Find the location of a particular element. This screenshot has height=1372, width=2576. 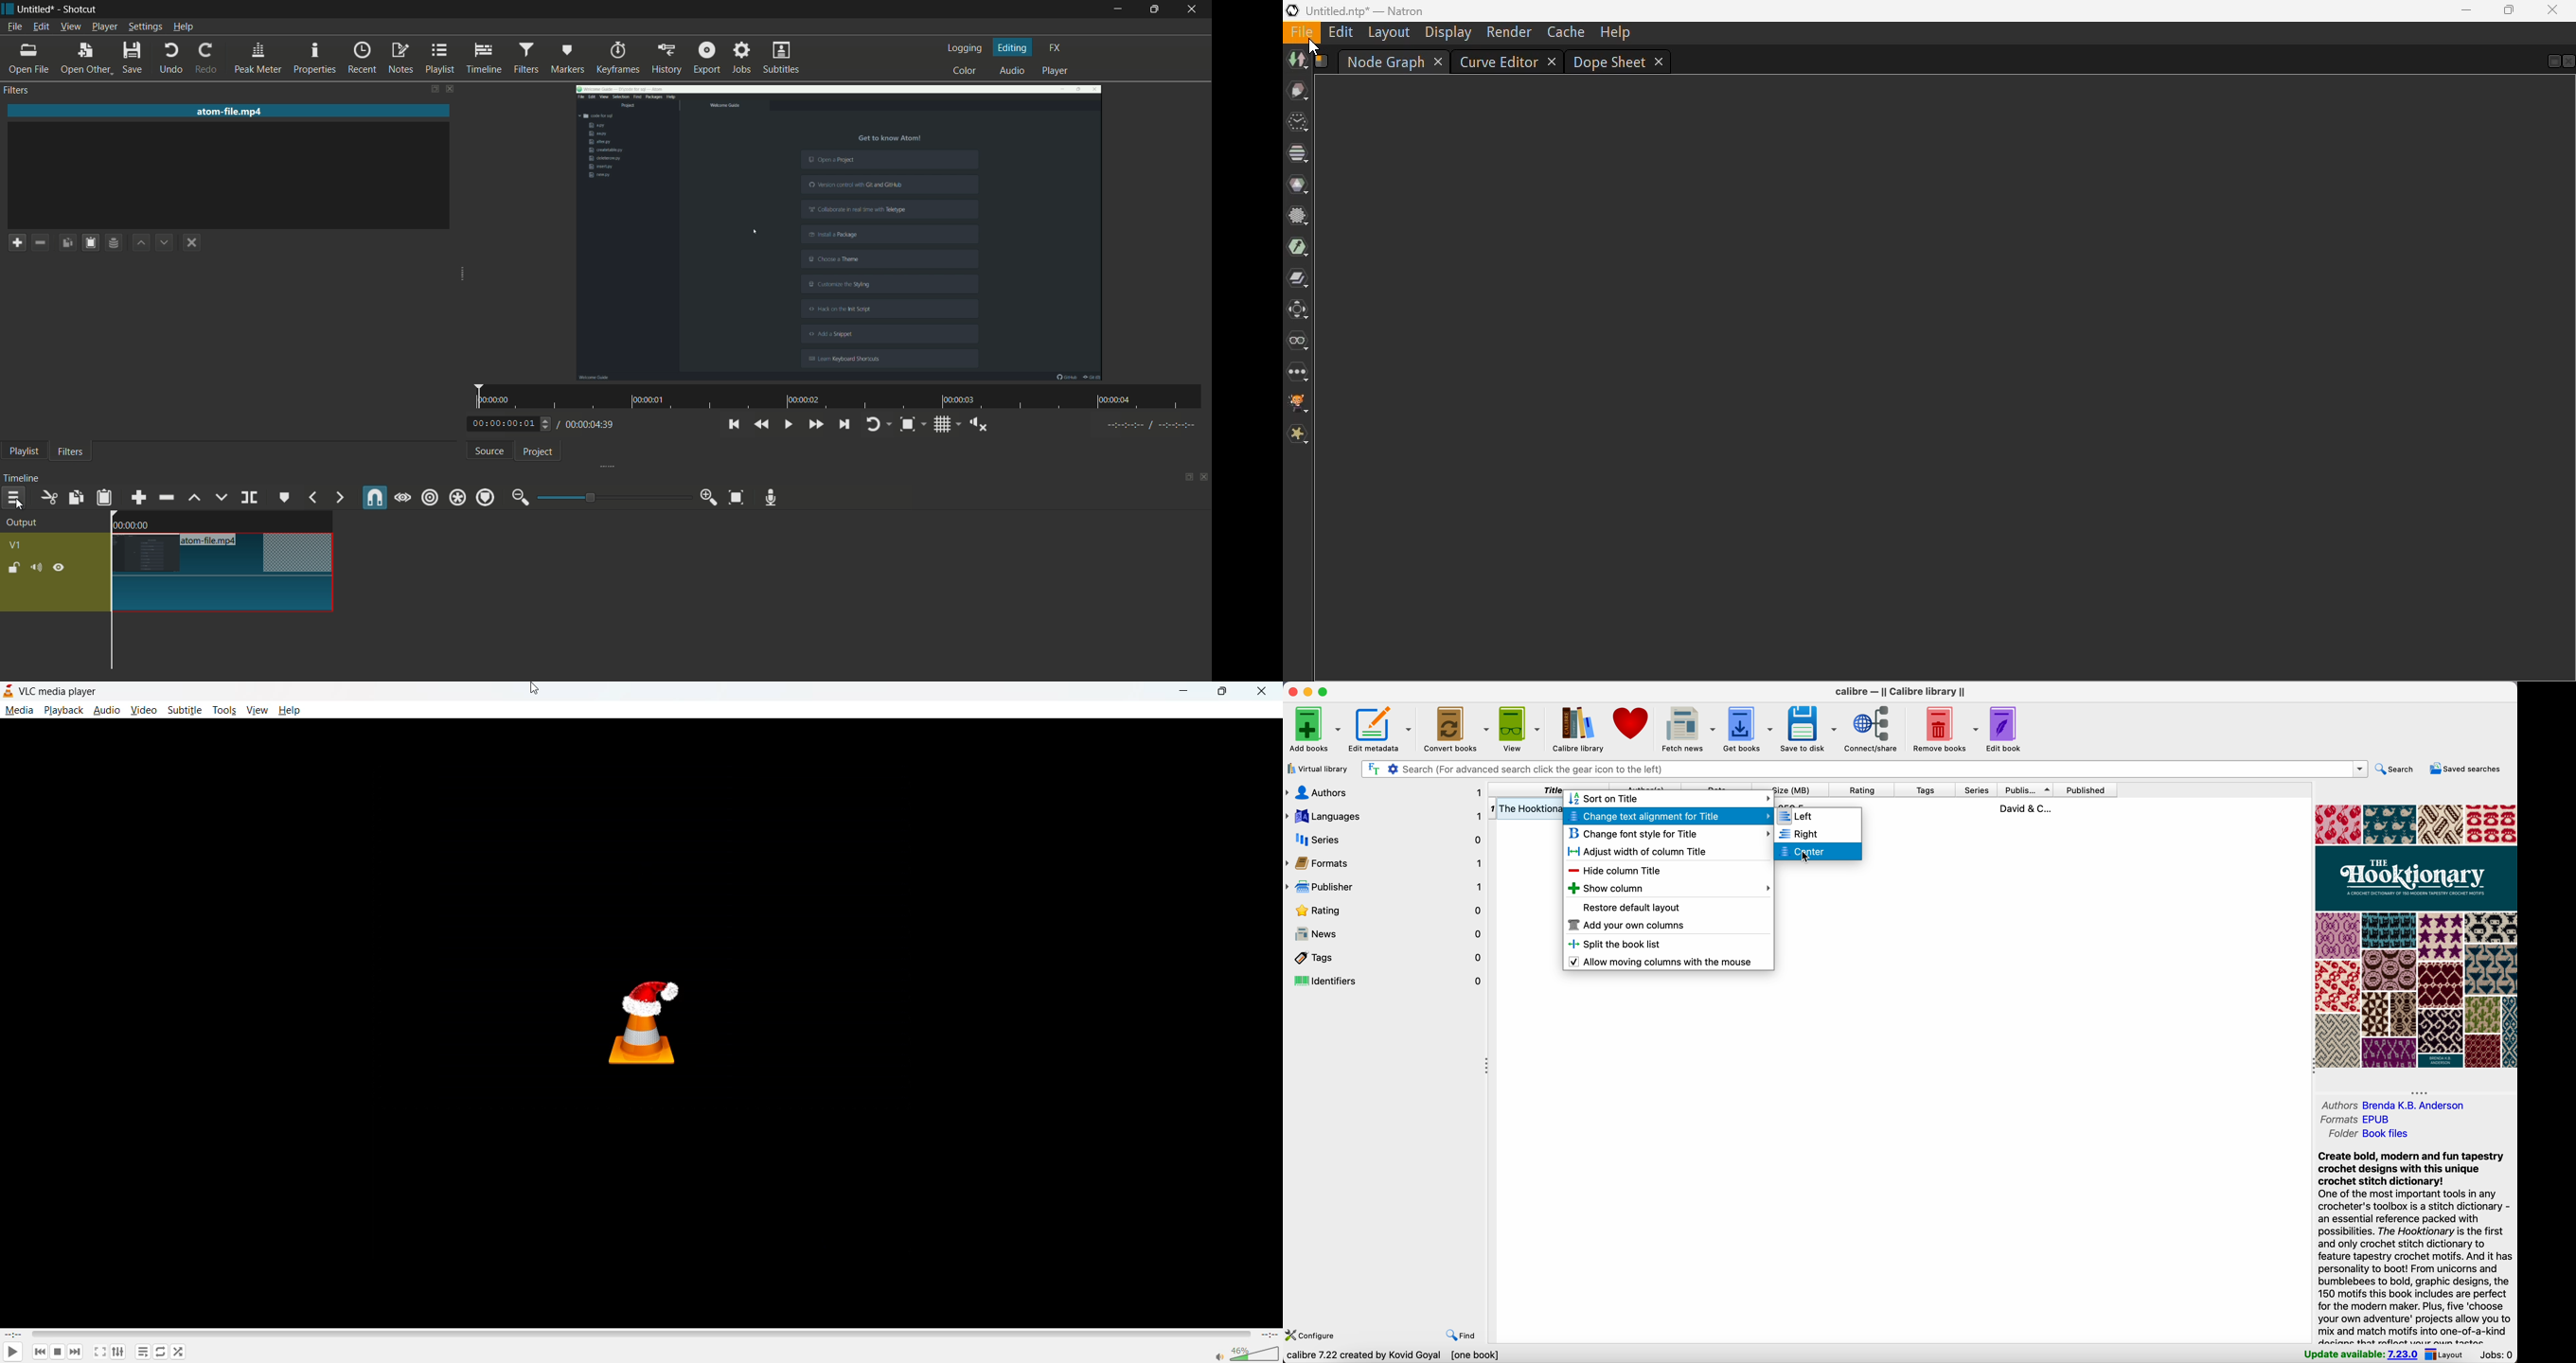

create or edit marker is located at coordinates (285, 497).